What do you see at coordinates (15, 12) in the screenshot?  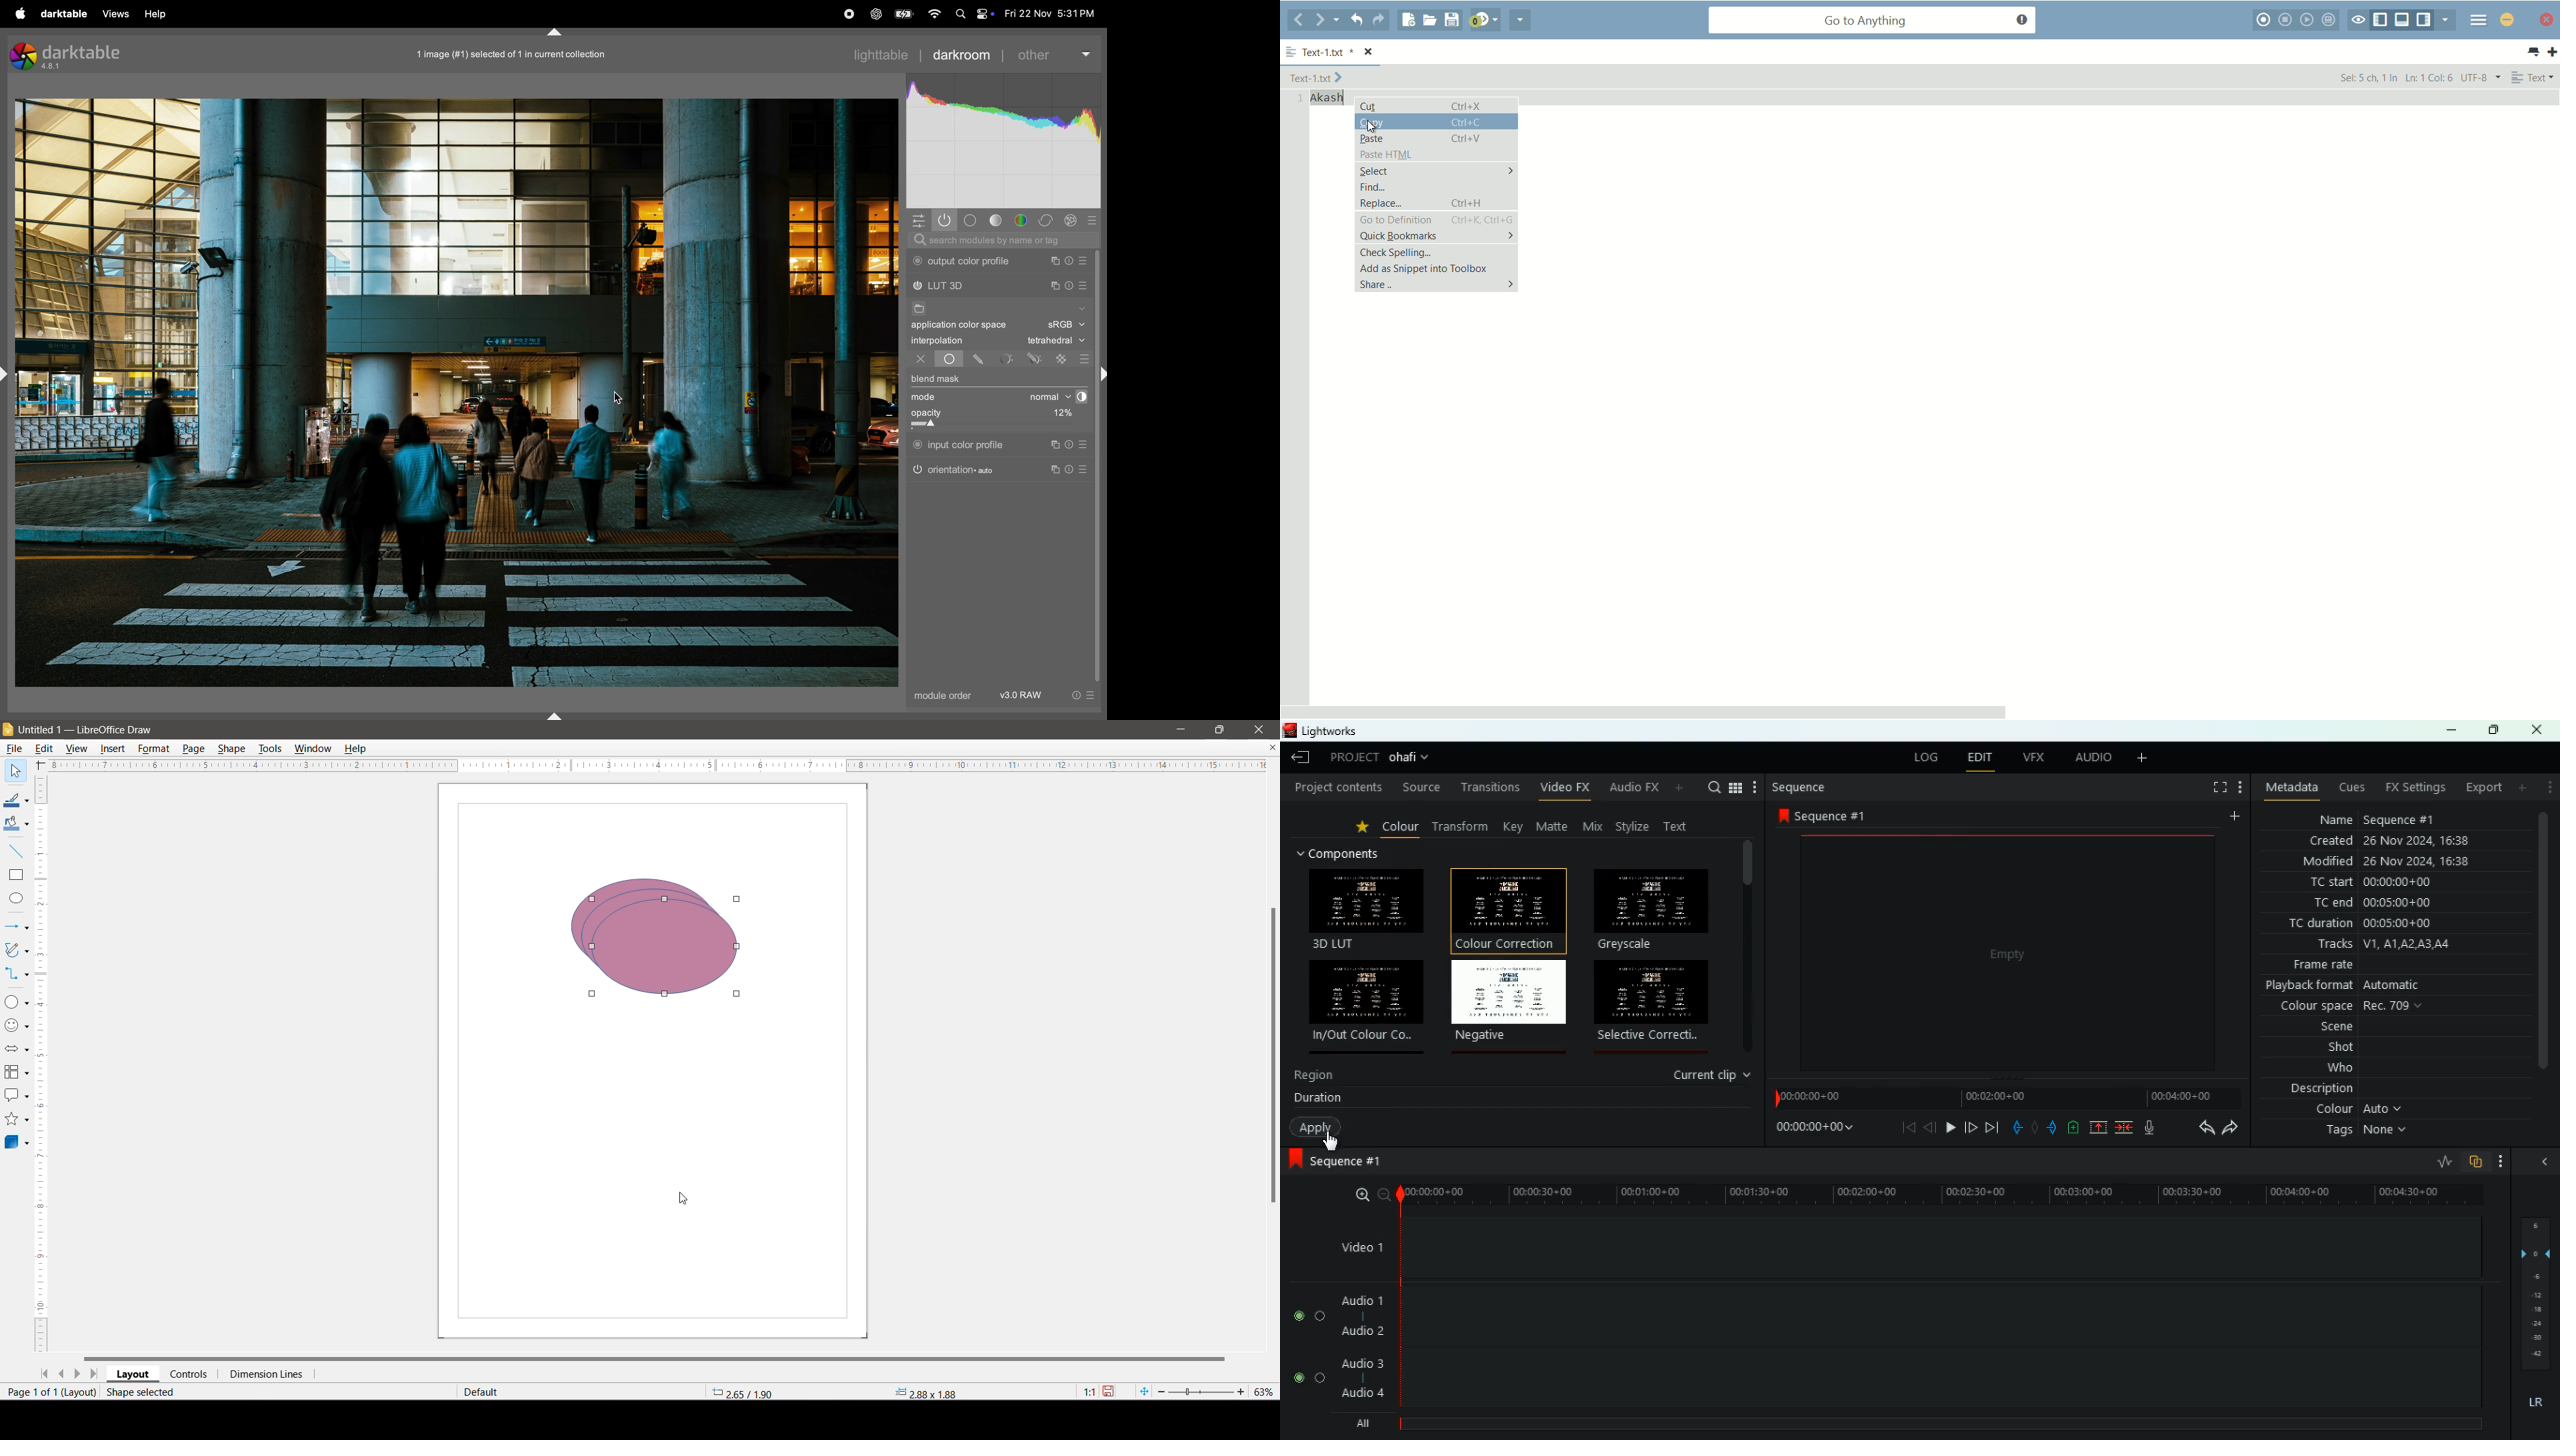 I see `apple menu` at bounding box center [15, 12].